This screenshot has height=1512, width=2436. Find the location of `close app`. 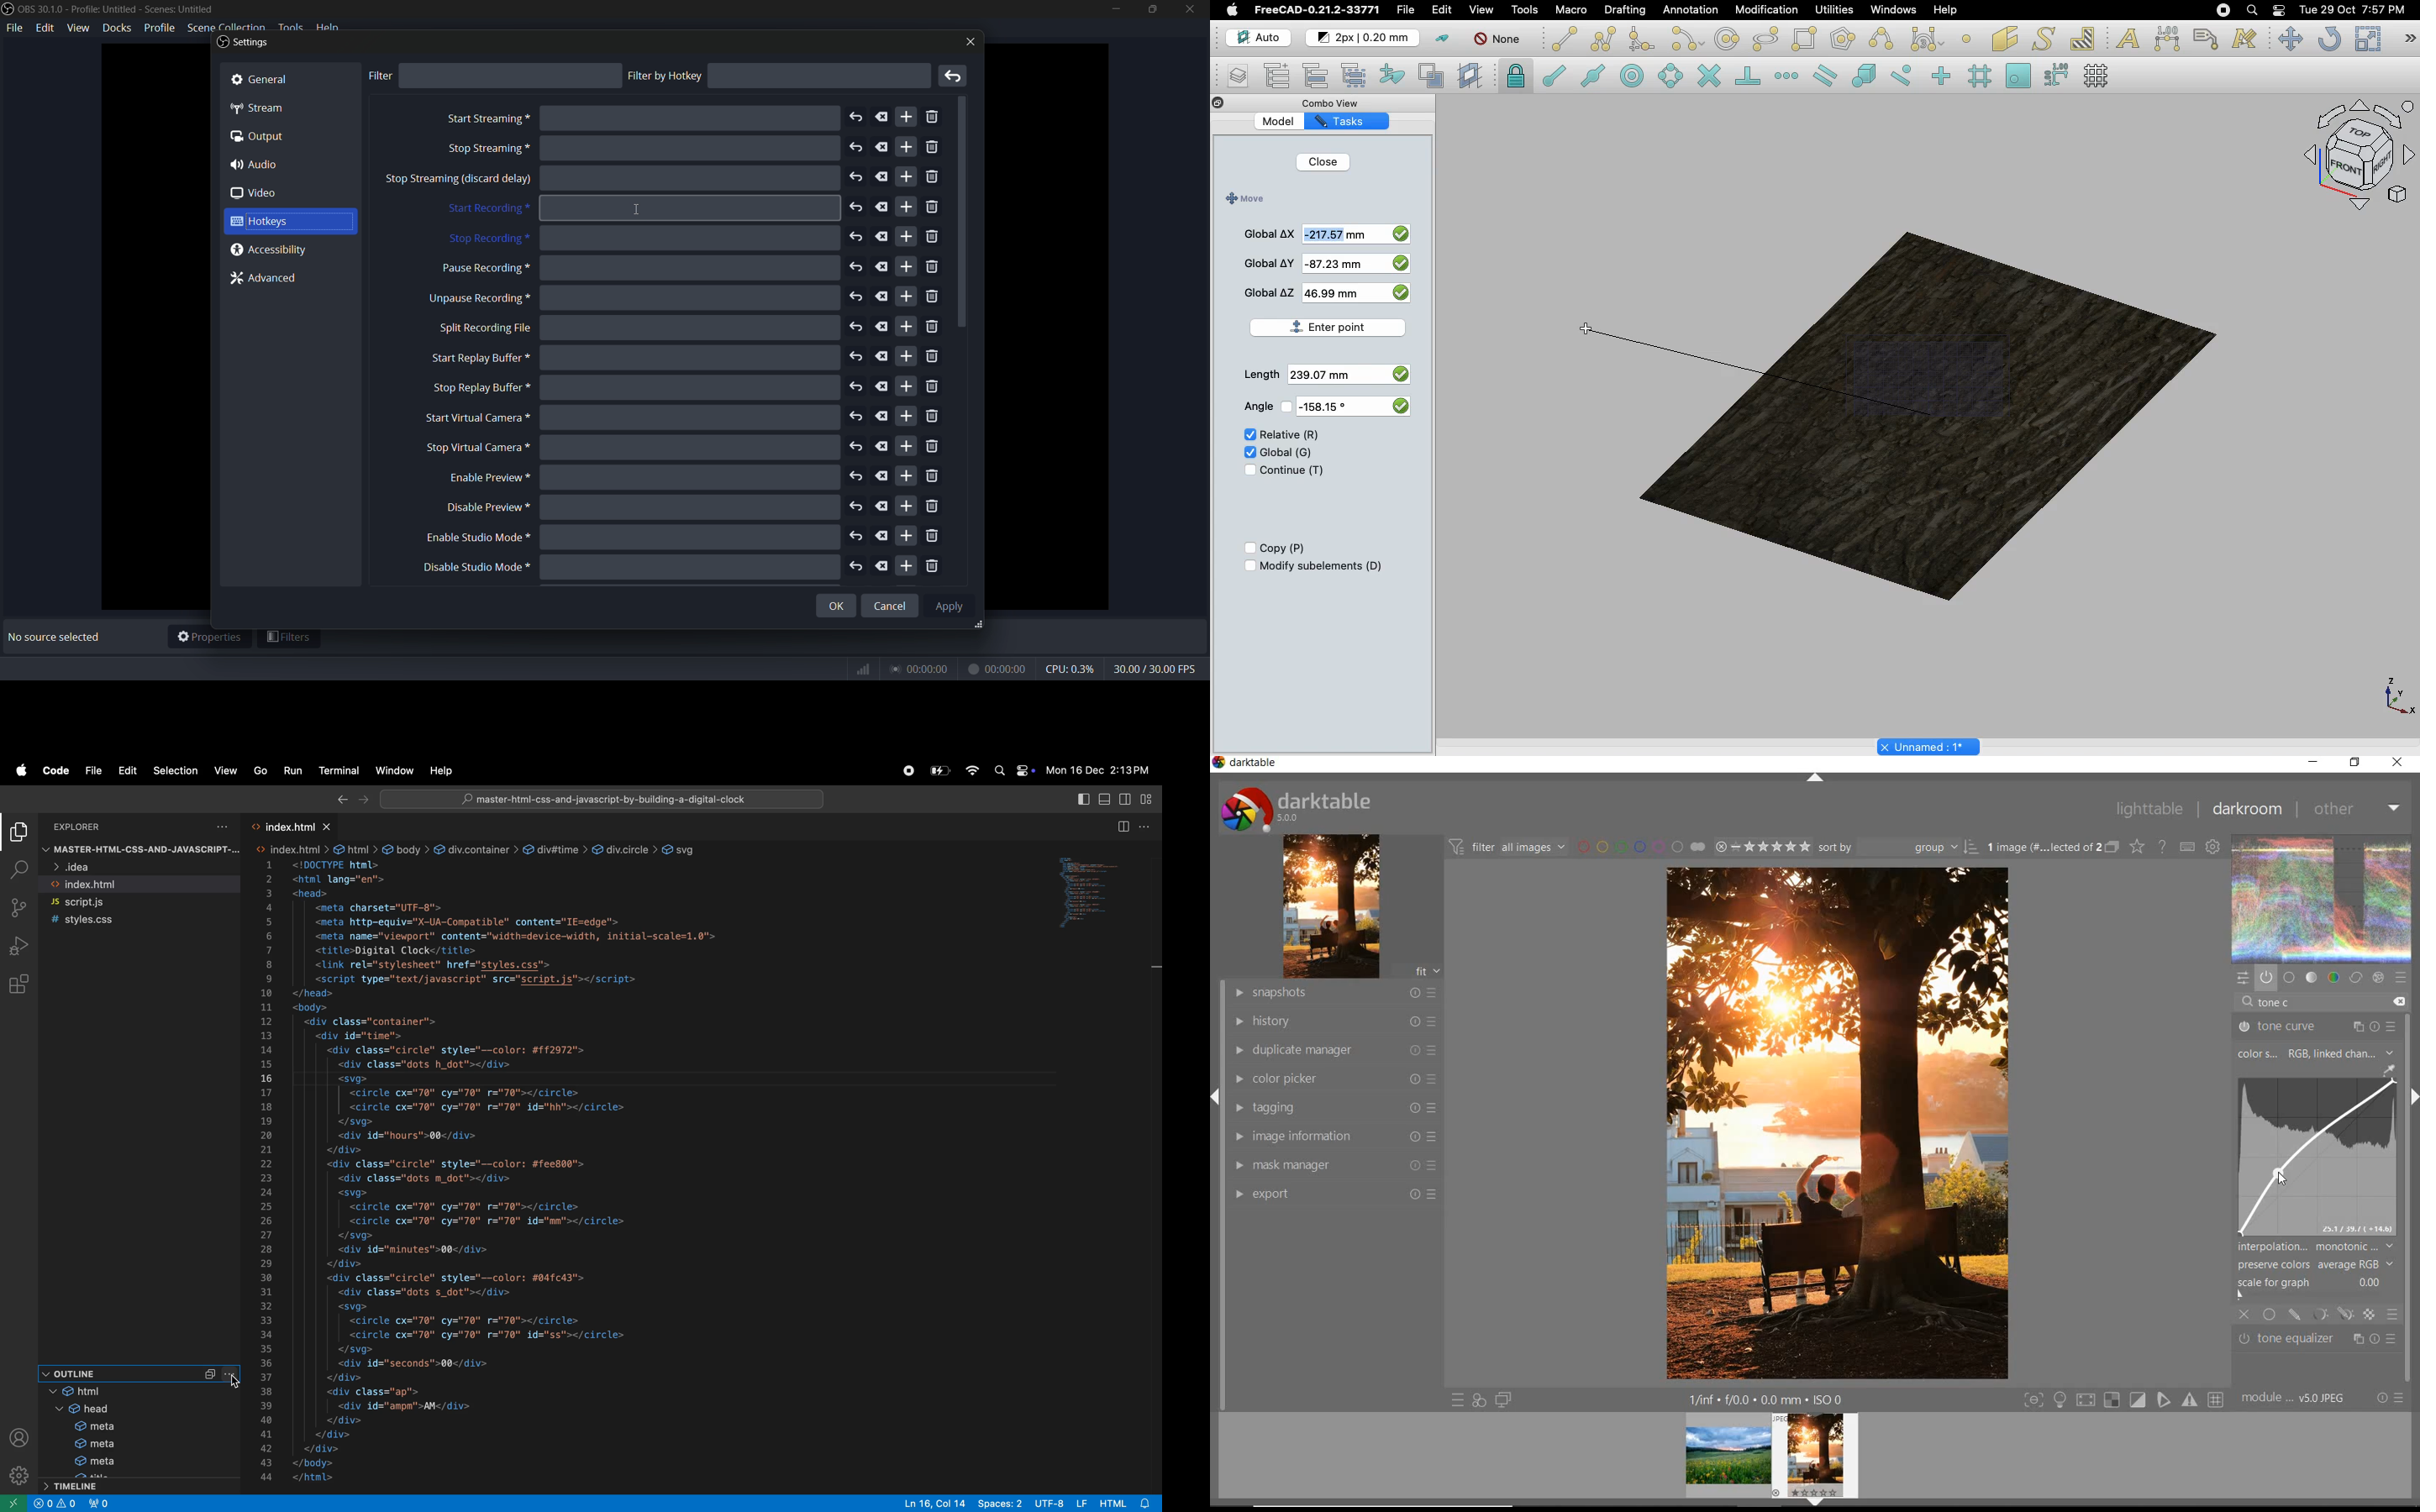

close app is located at coordinates (1190, 9).